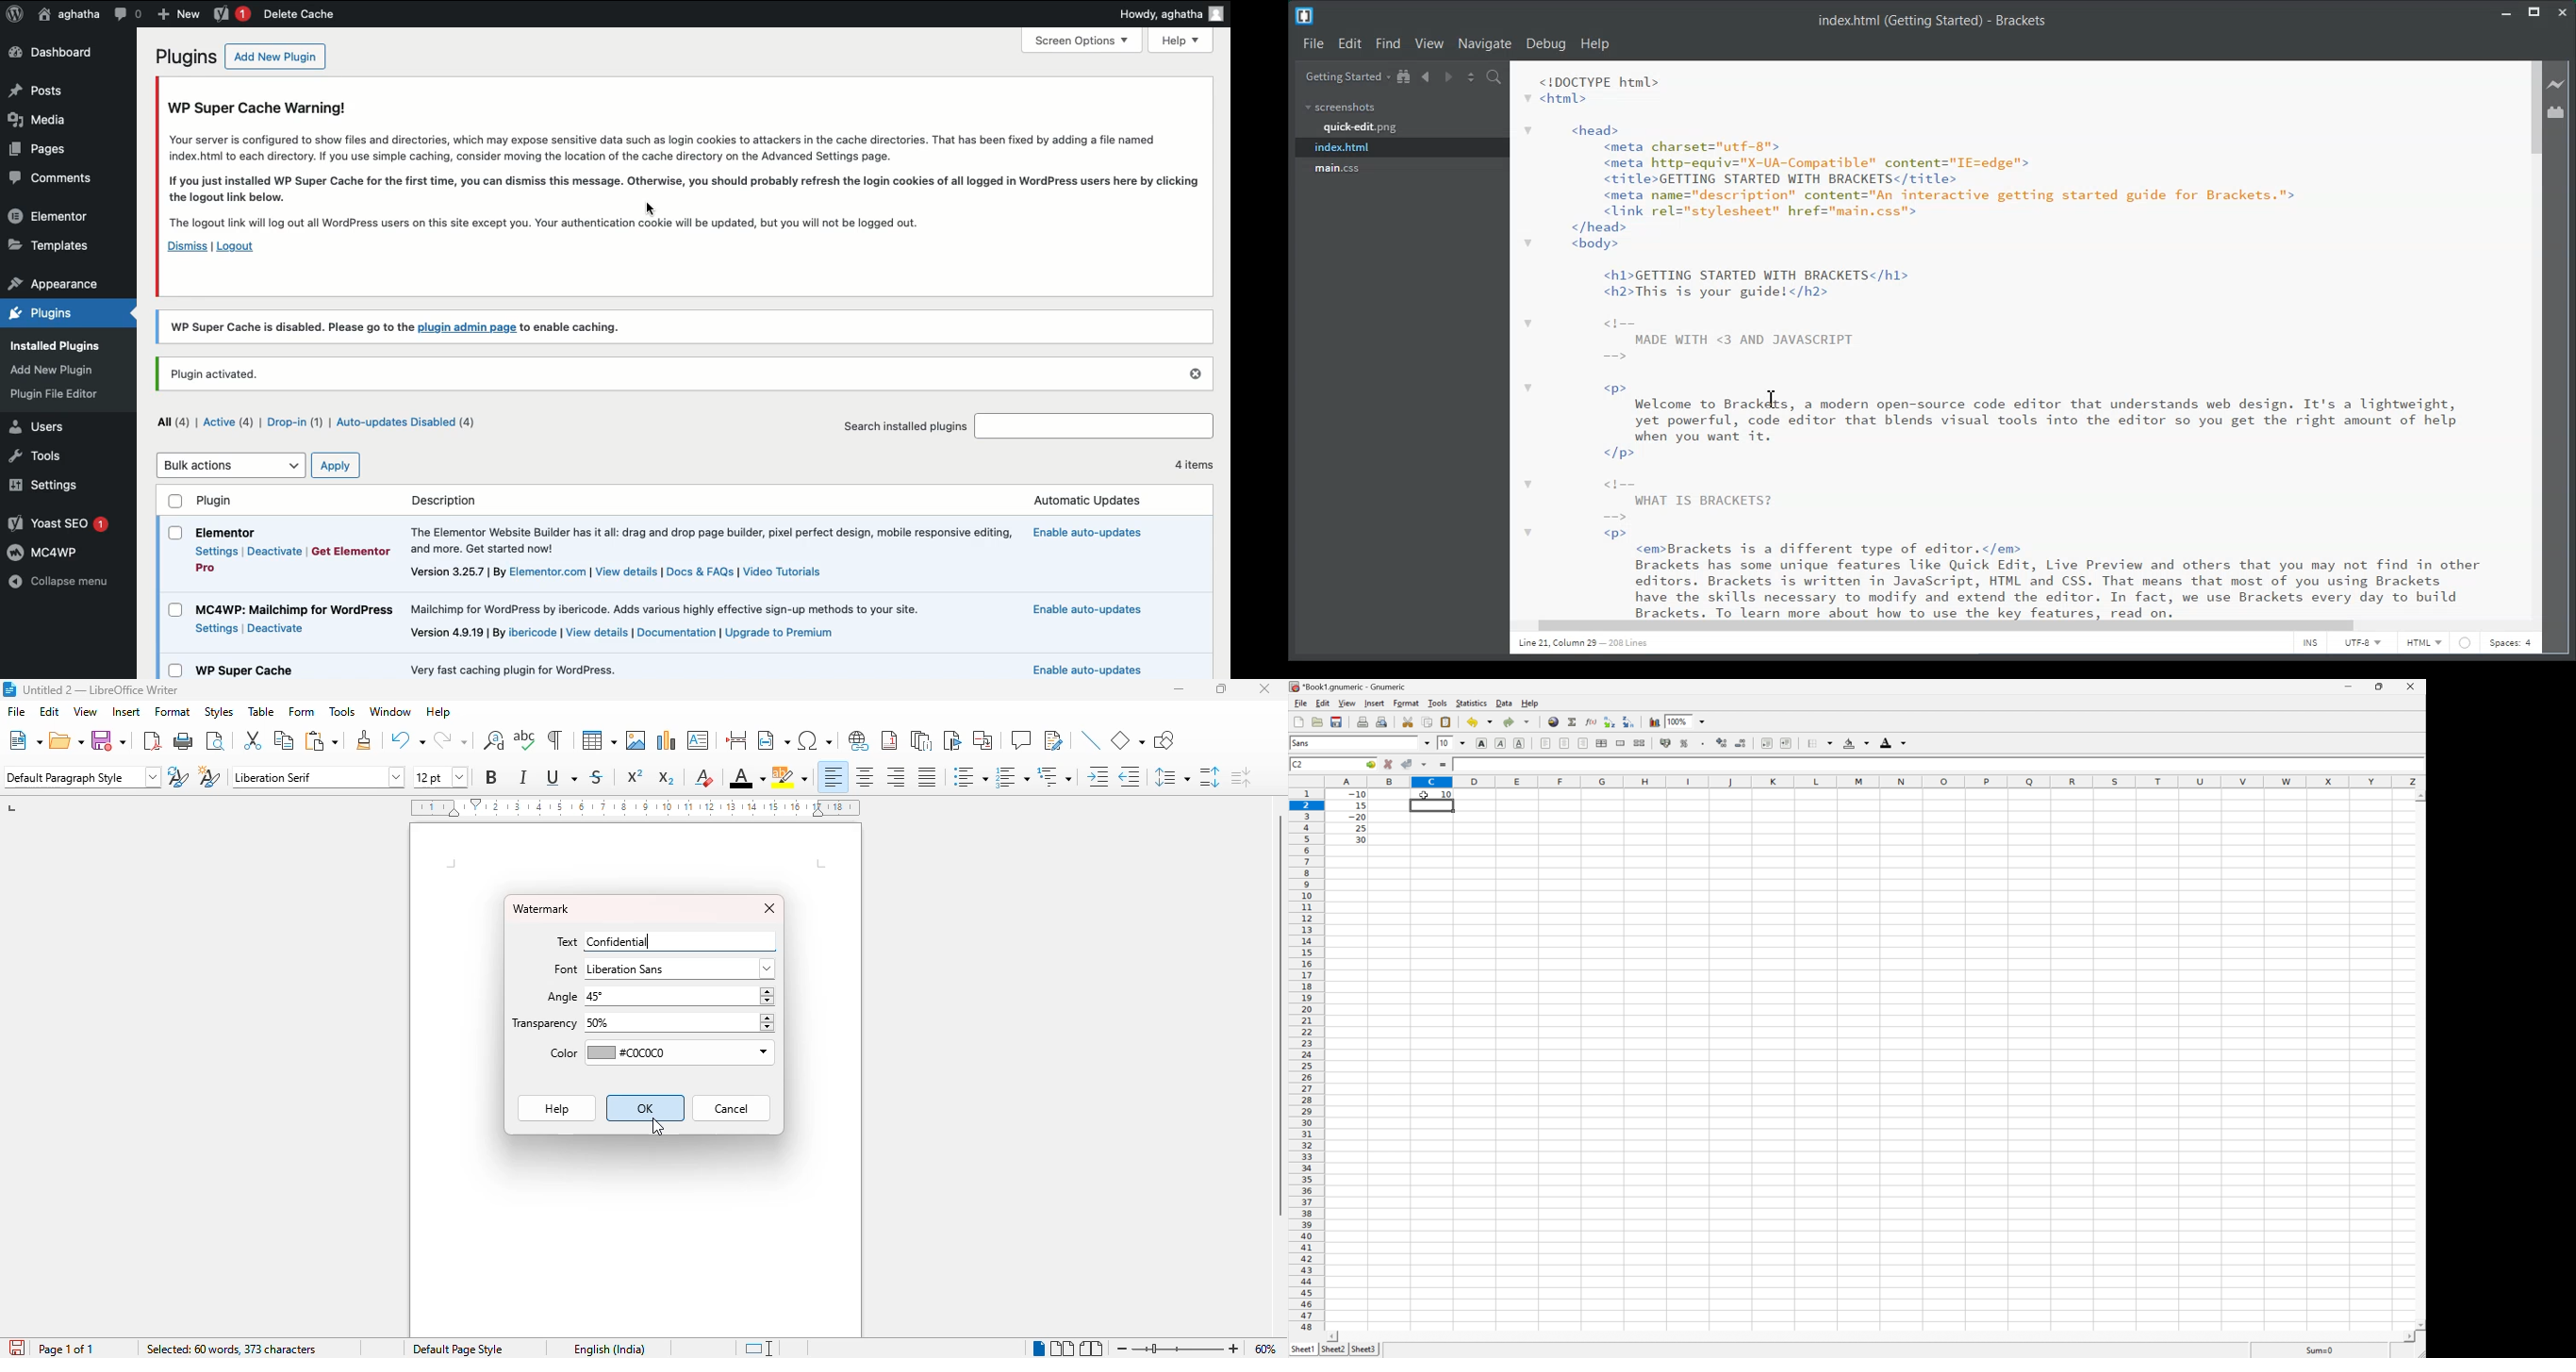  What do you see at coordinates (1494, 76) in the screenshot?
I see `Find In files` at bounding box center [1494, 76].